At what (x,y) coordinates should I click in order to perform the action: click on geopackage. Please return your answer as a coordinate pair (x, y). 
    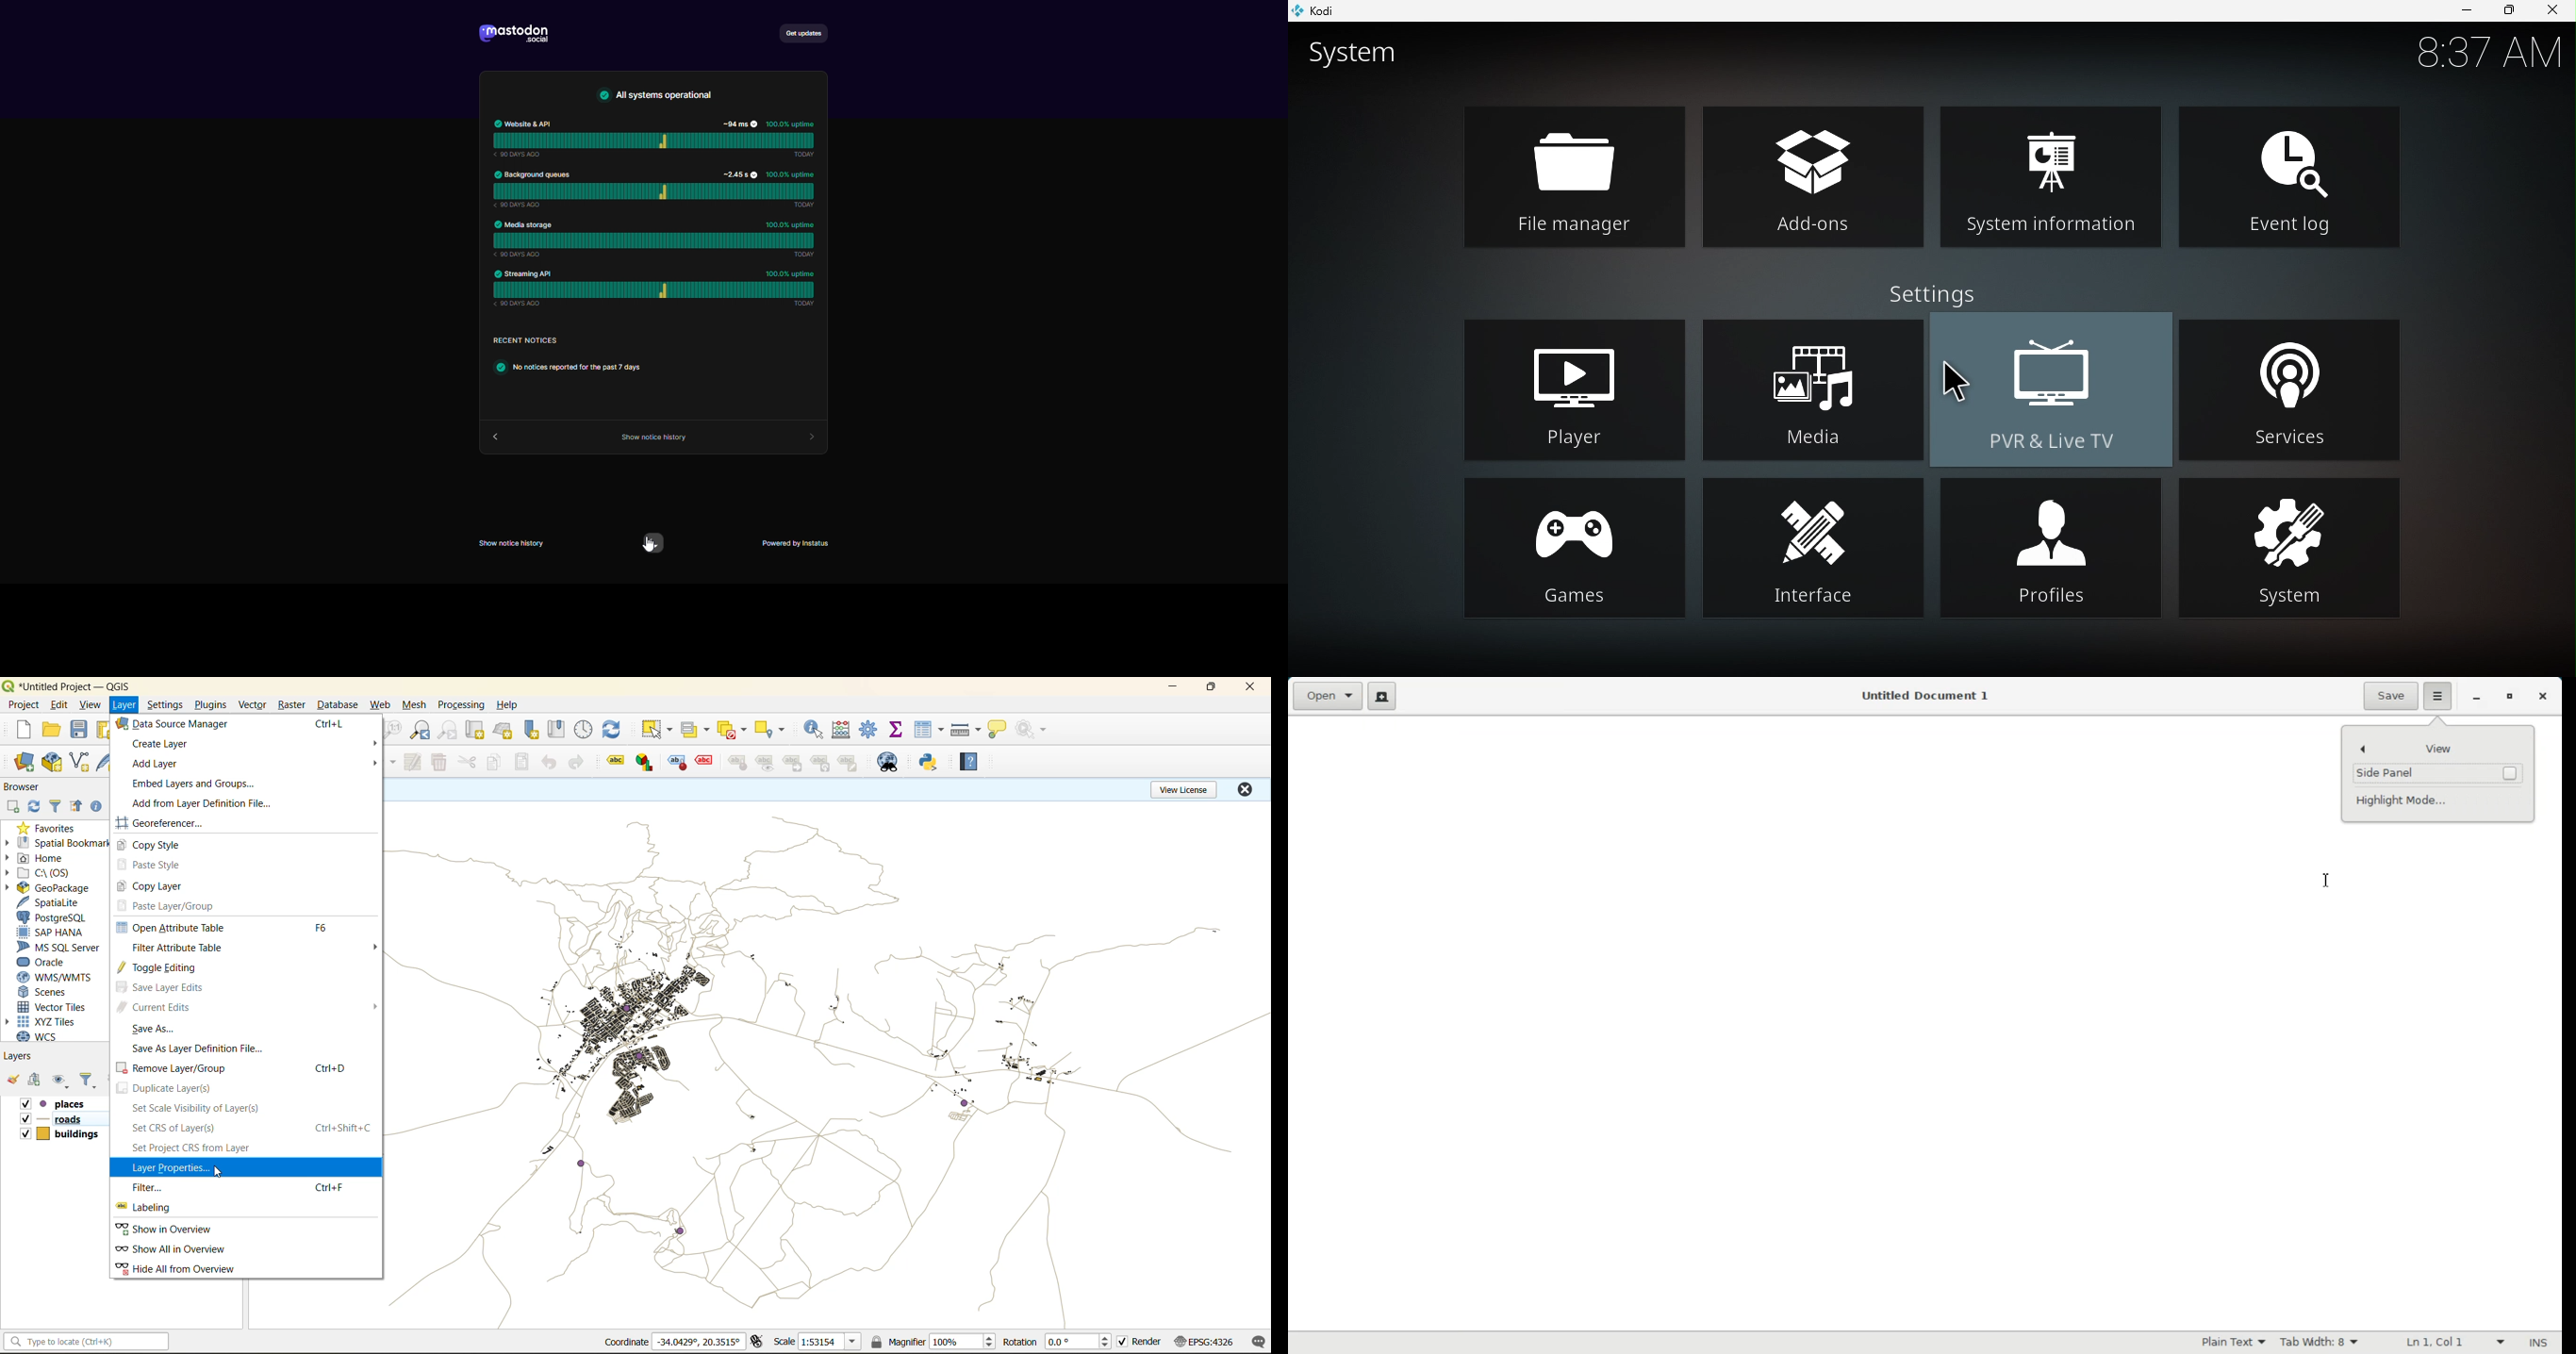
    Looking at the image, I should click on (62, 887).